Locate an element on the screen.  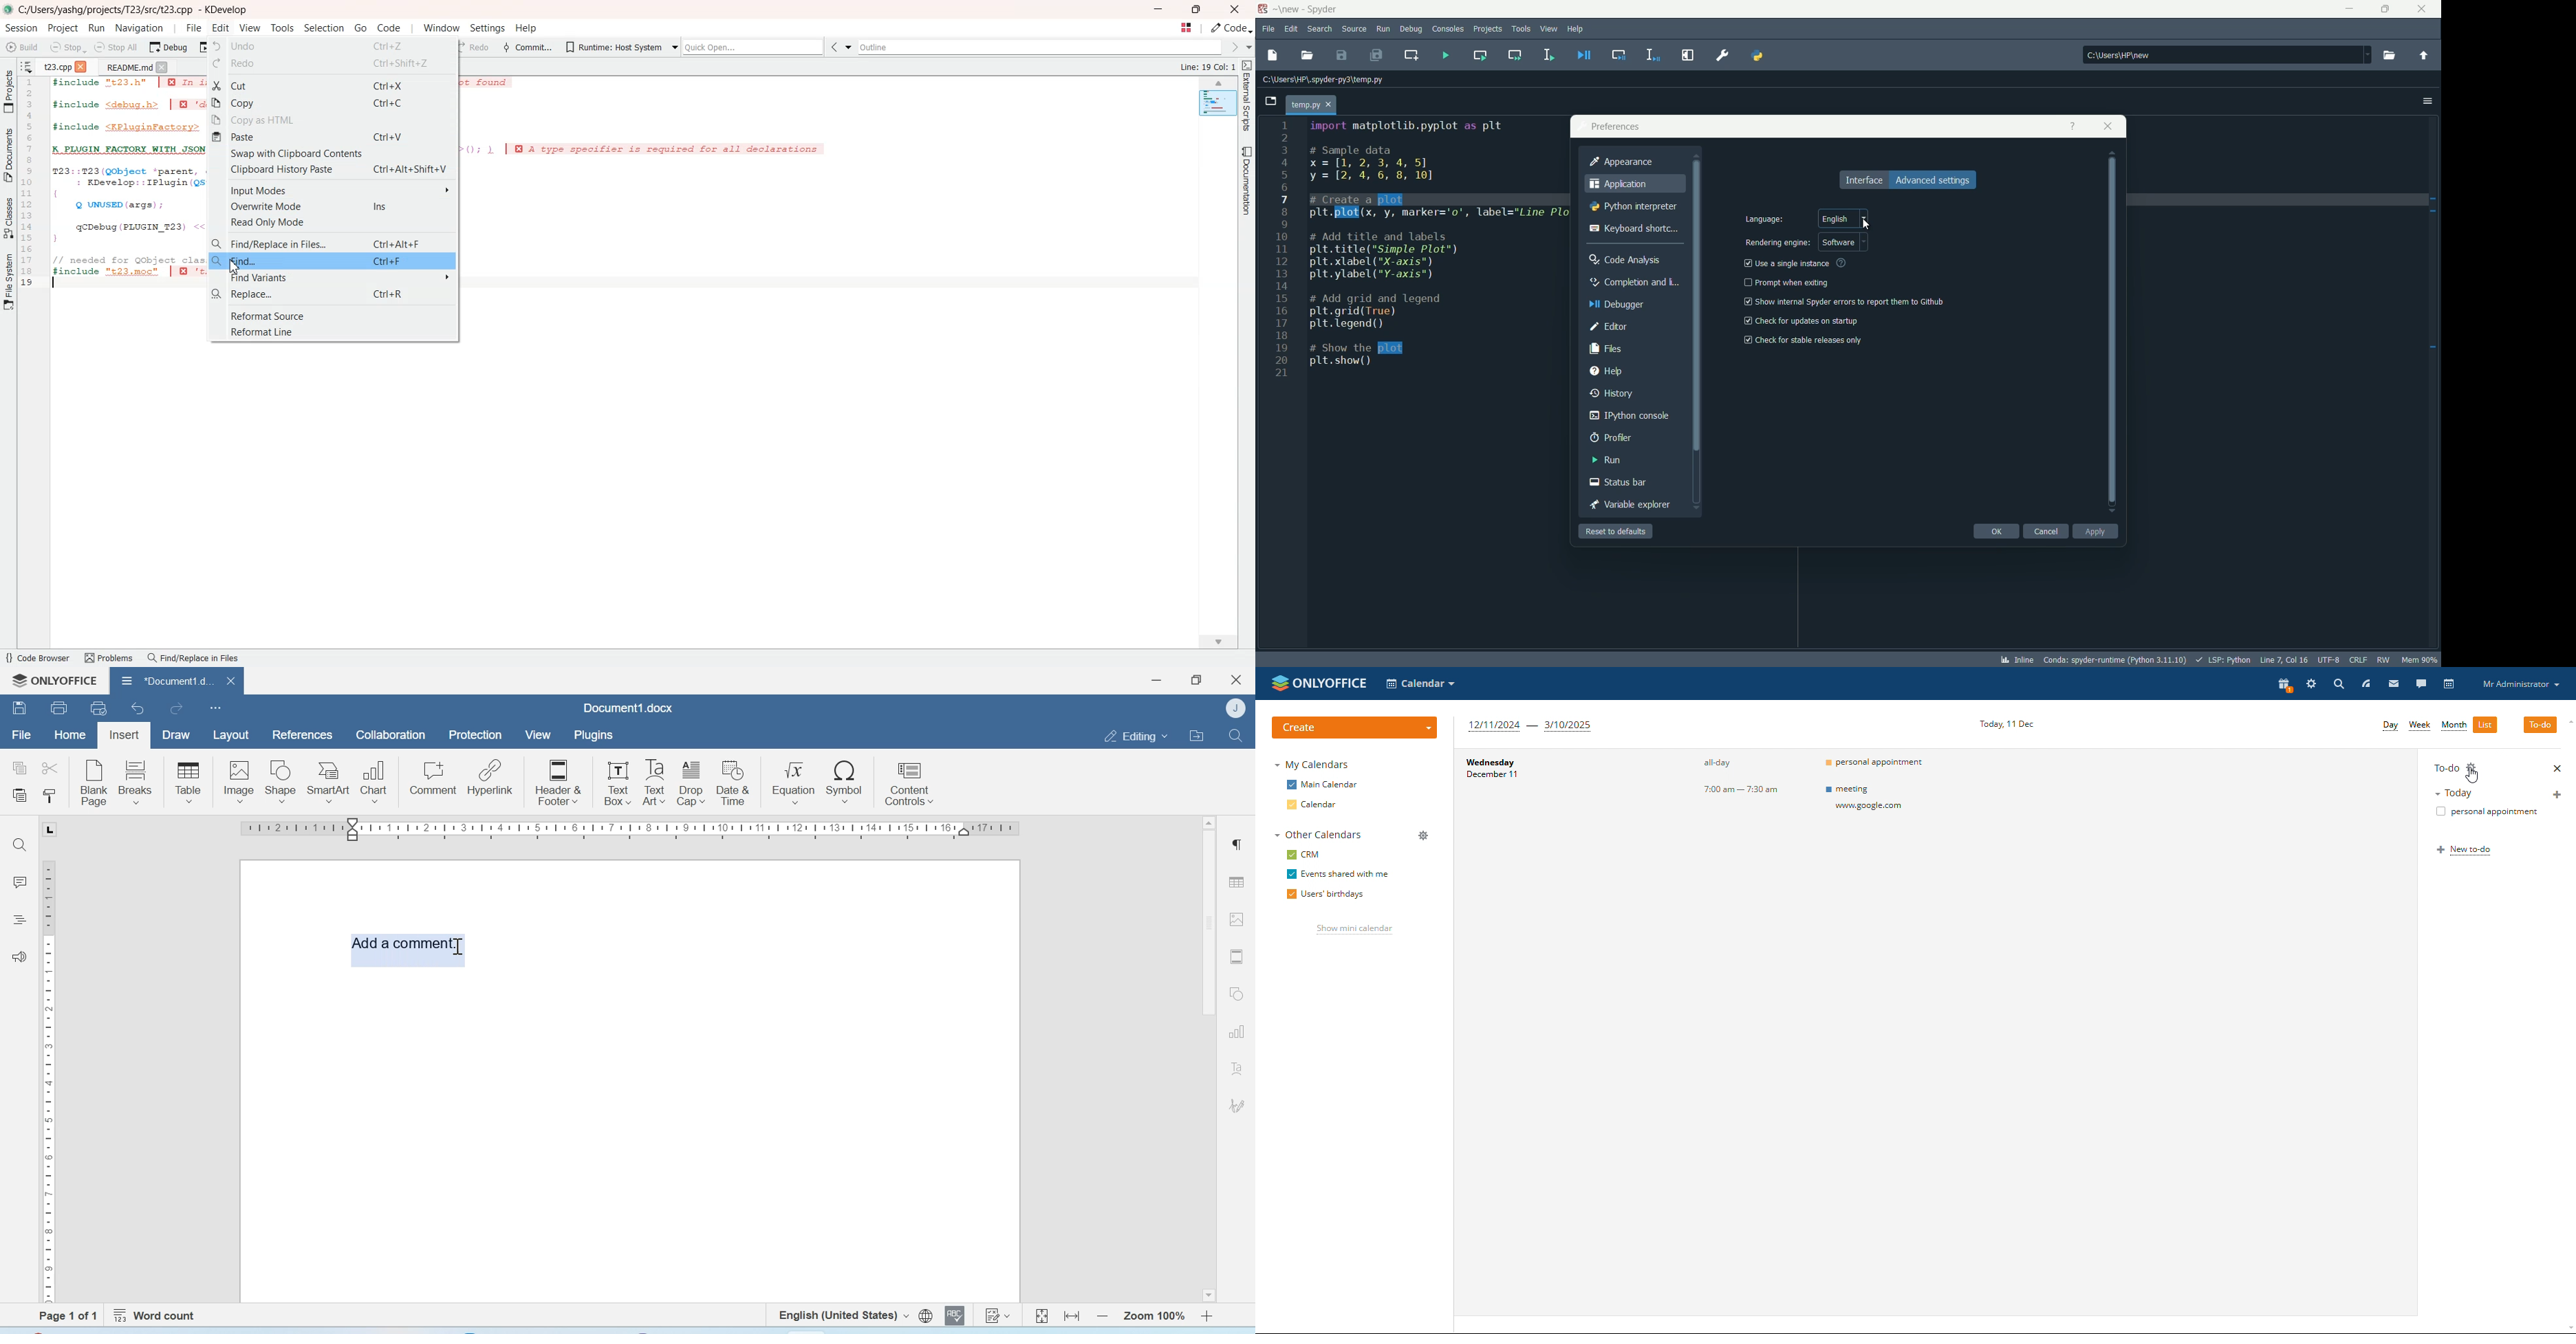
temp.py is located at coordinates (1312, 104).